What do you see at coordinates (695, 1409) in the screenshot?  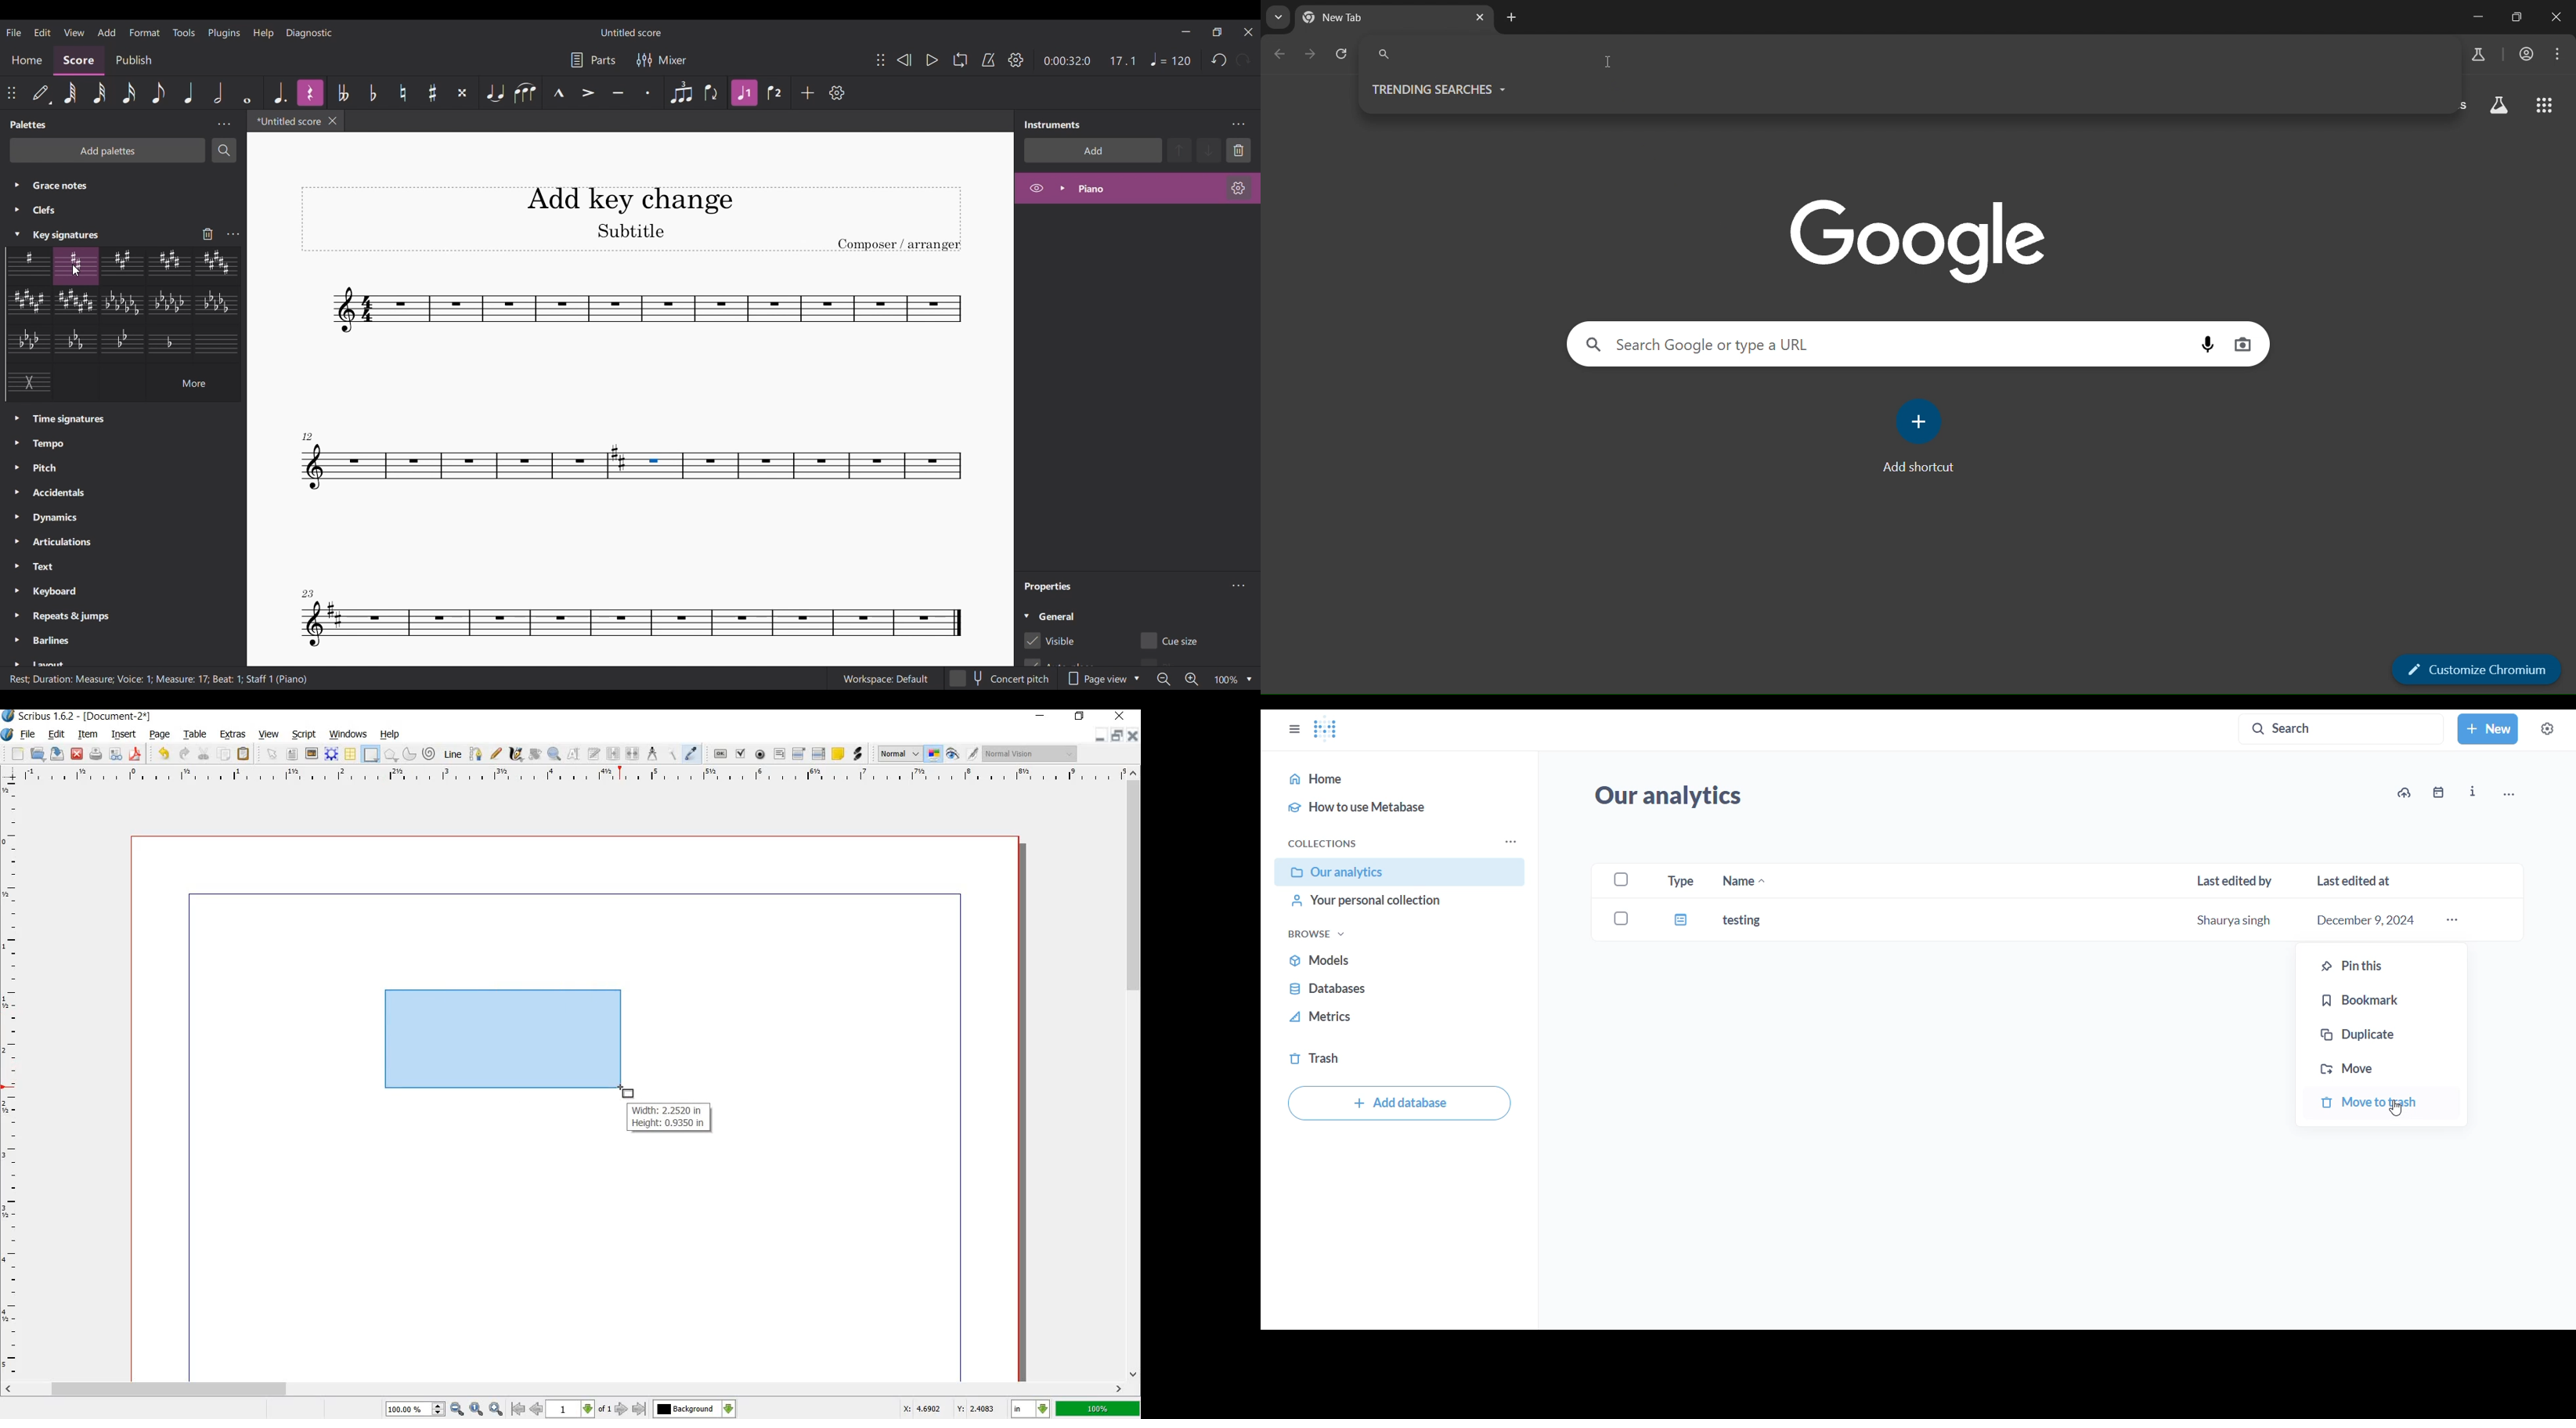 I see `select the current layer` at bounding box center [695, 1409].